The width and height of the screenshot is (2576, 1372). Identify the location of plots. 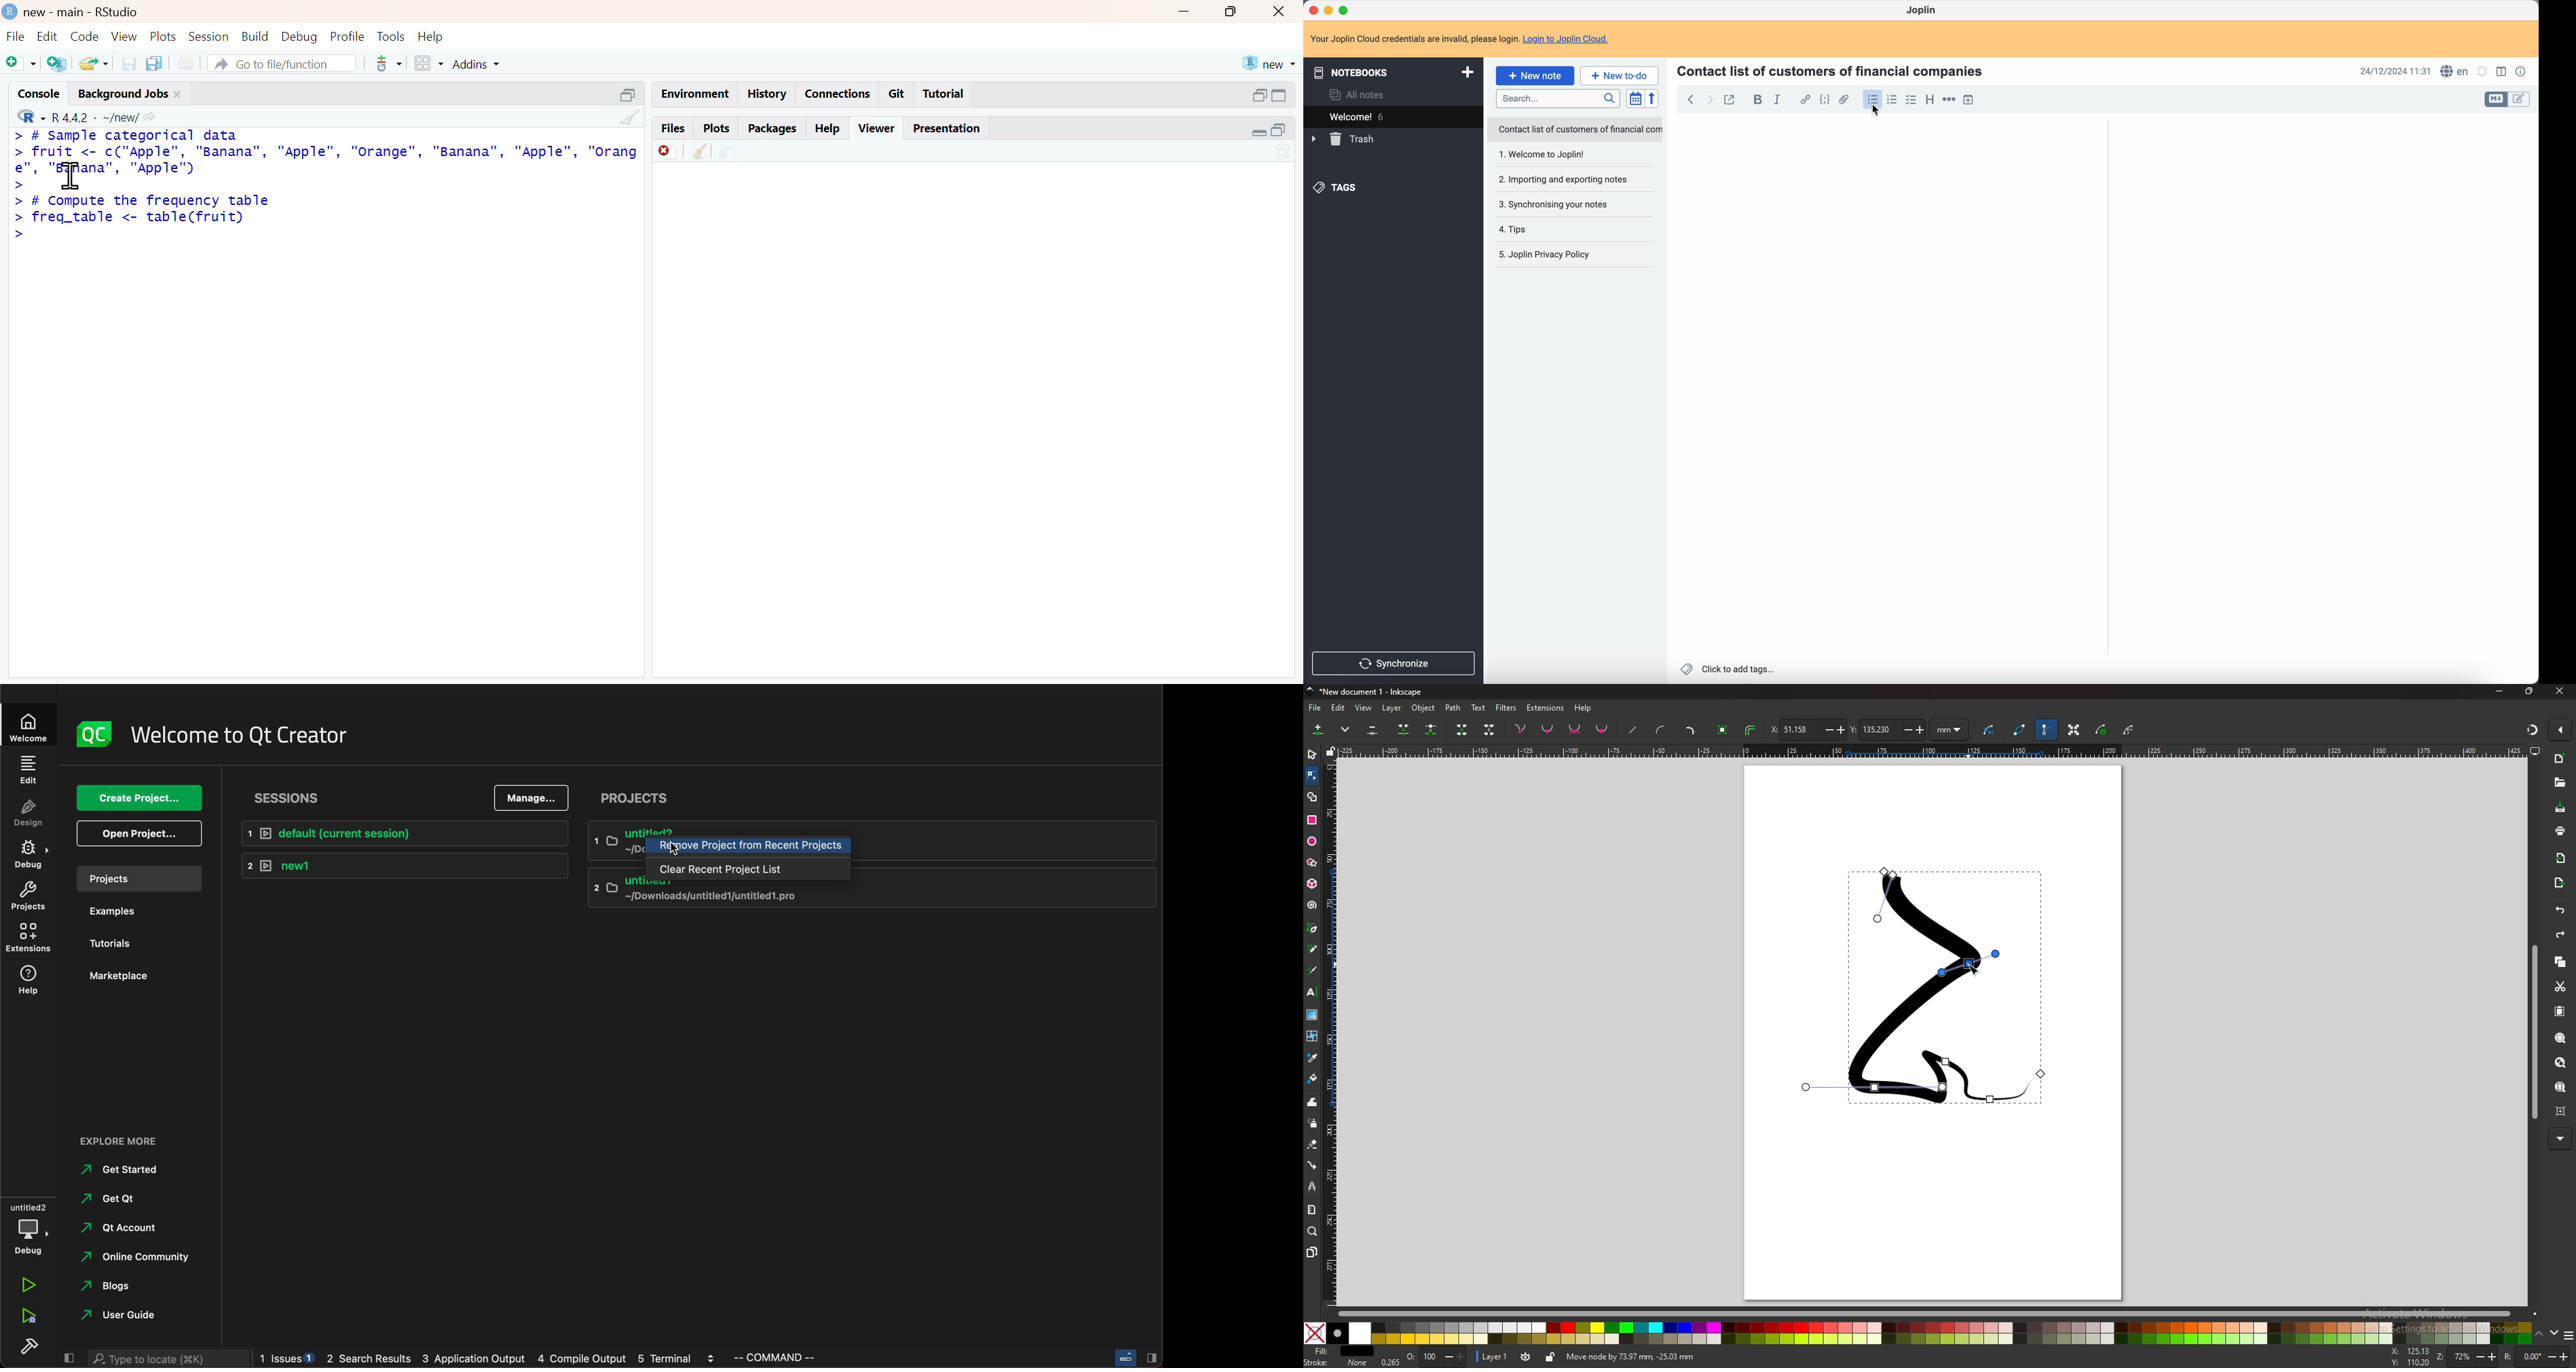
(164, 37).